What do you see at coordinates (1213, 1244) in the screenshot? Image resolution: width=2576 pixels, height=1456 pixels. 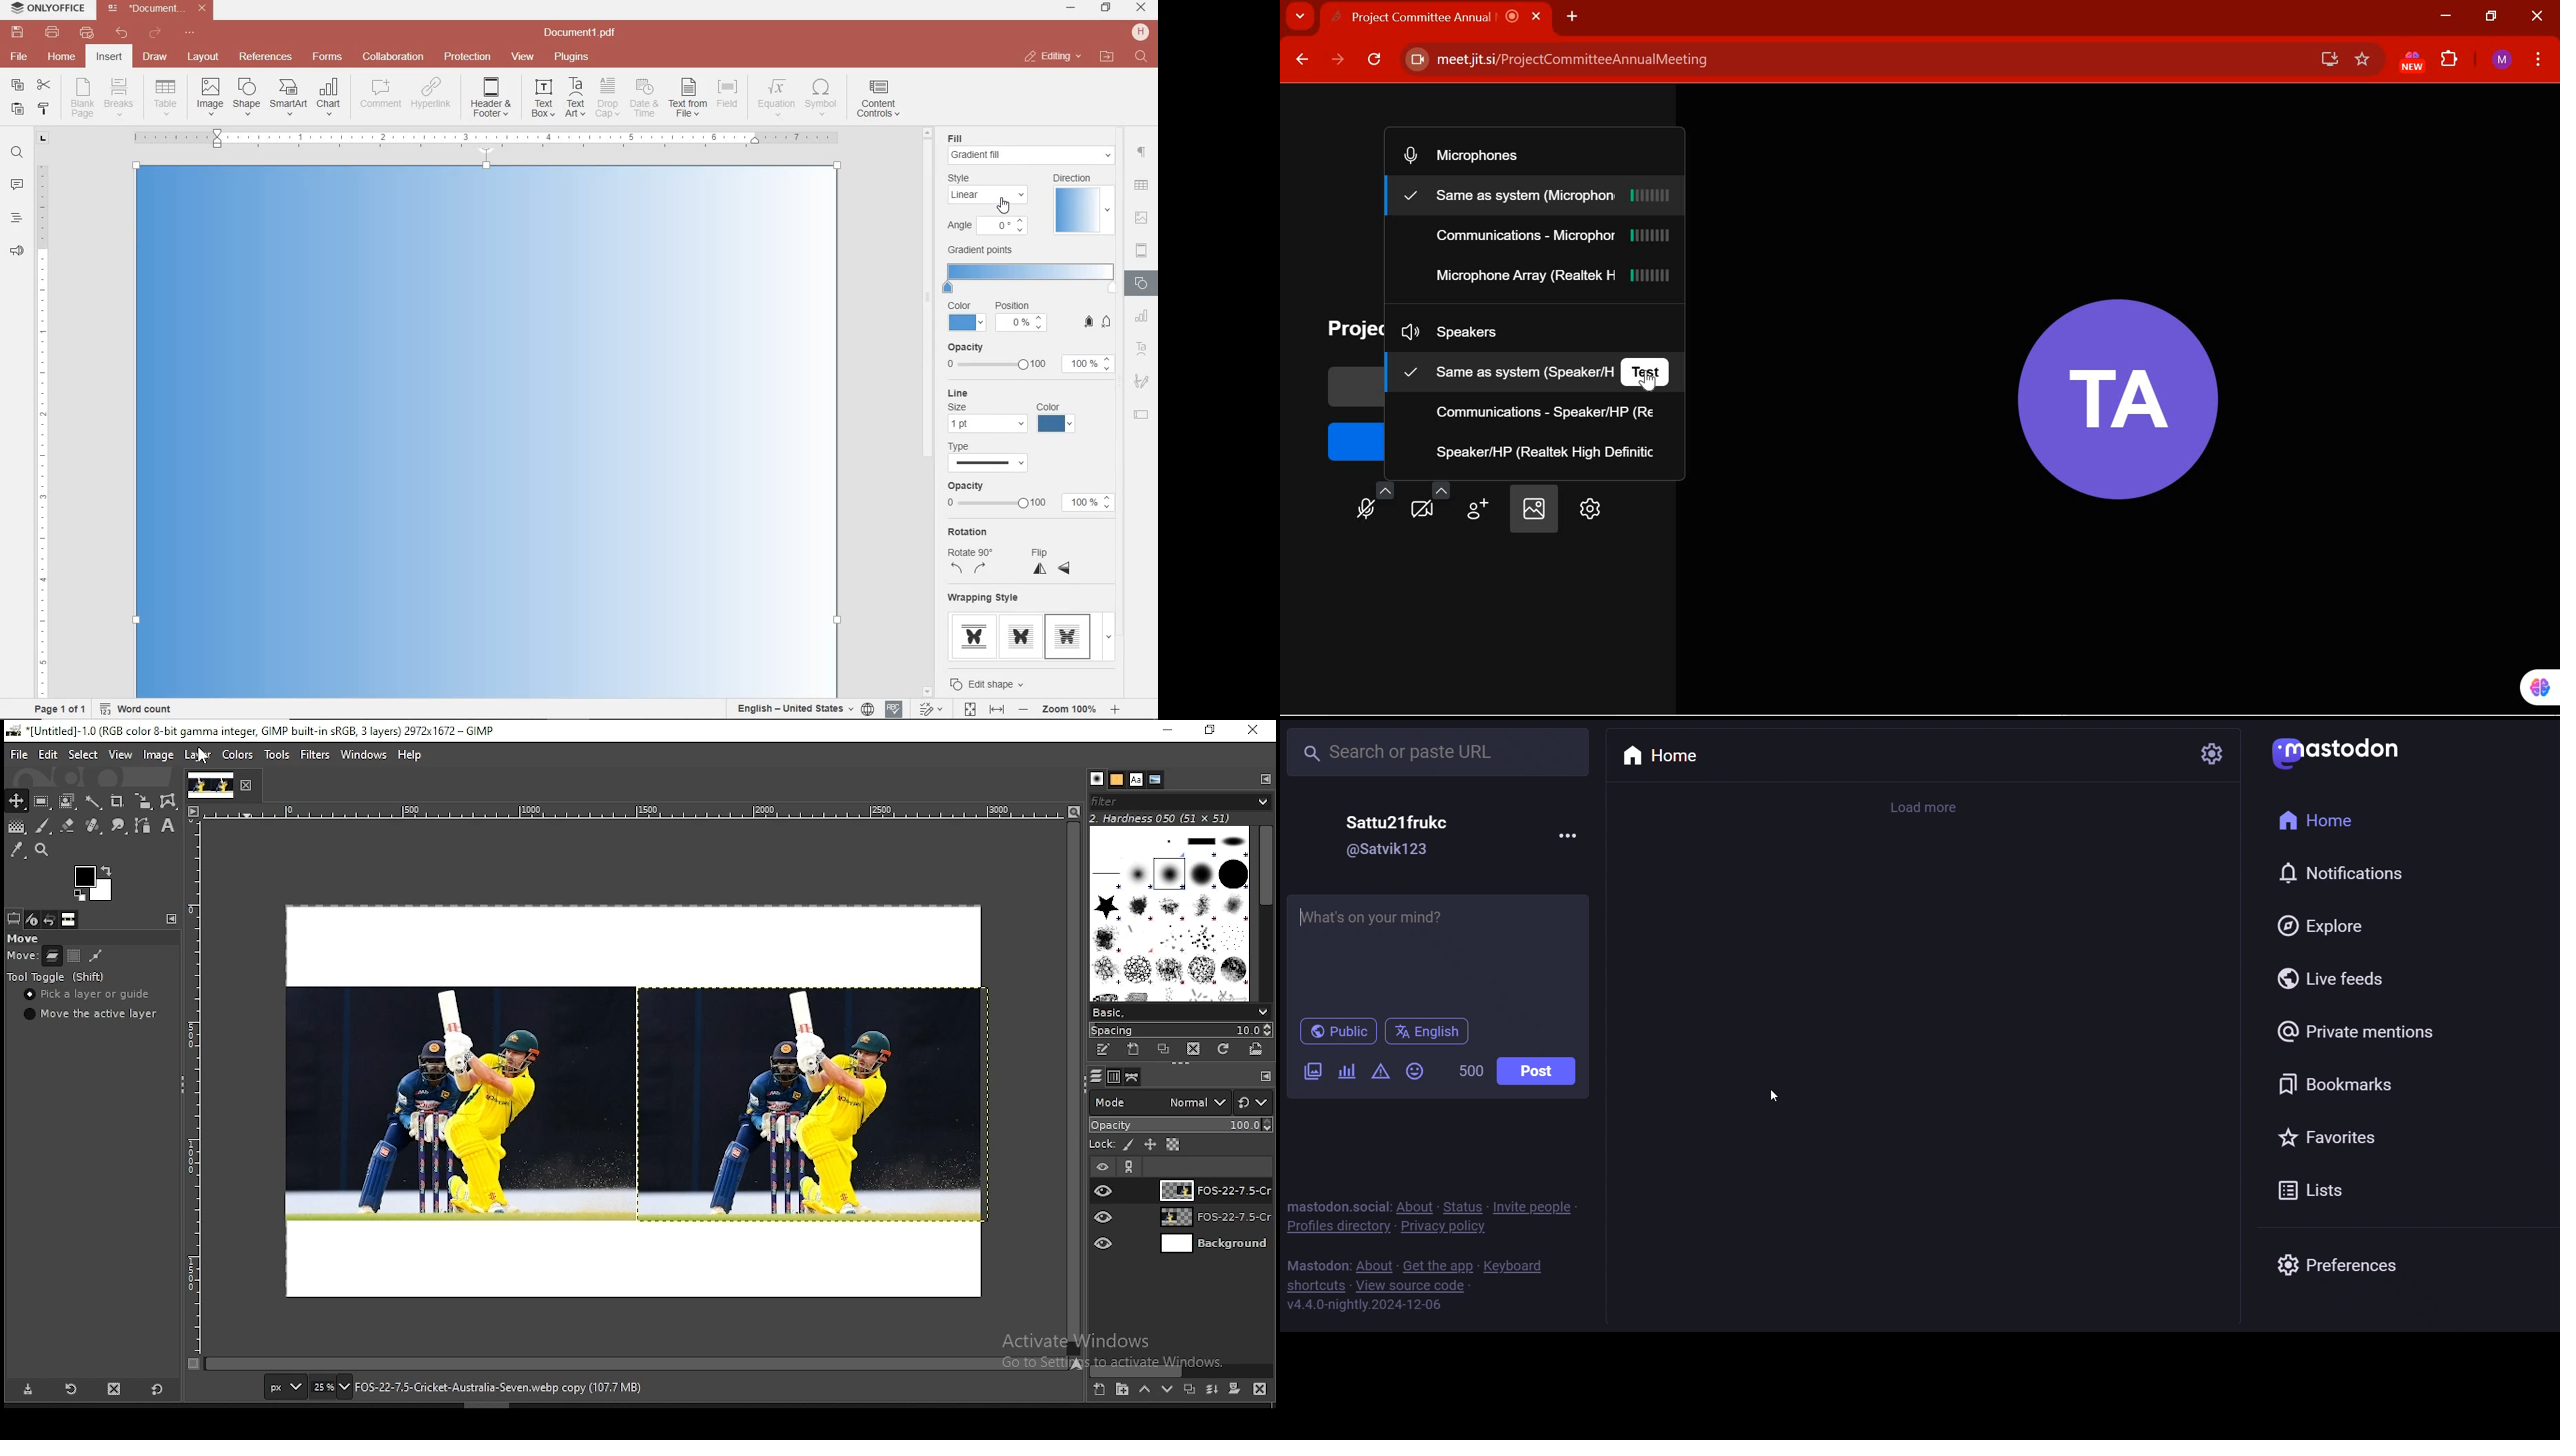 I see `layer` at bounding box center [1213, 1244].